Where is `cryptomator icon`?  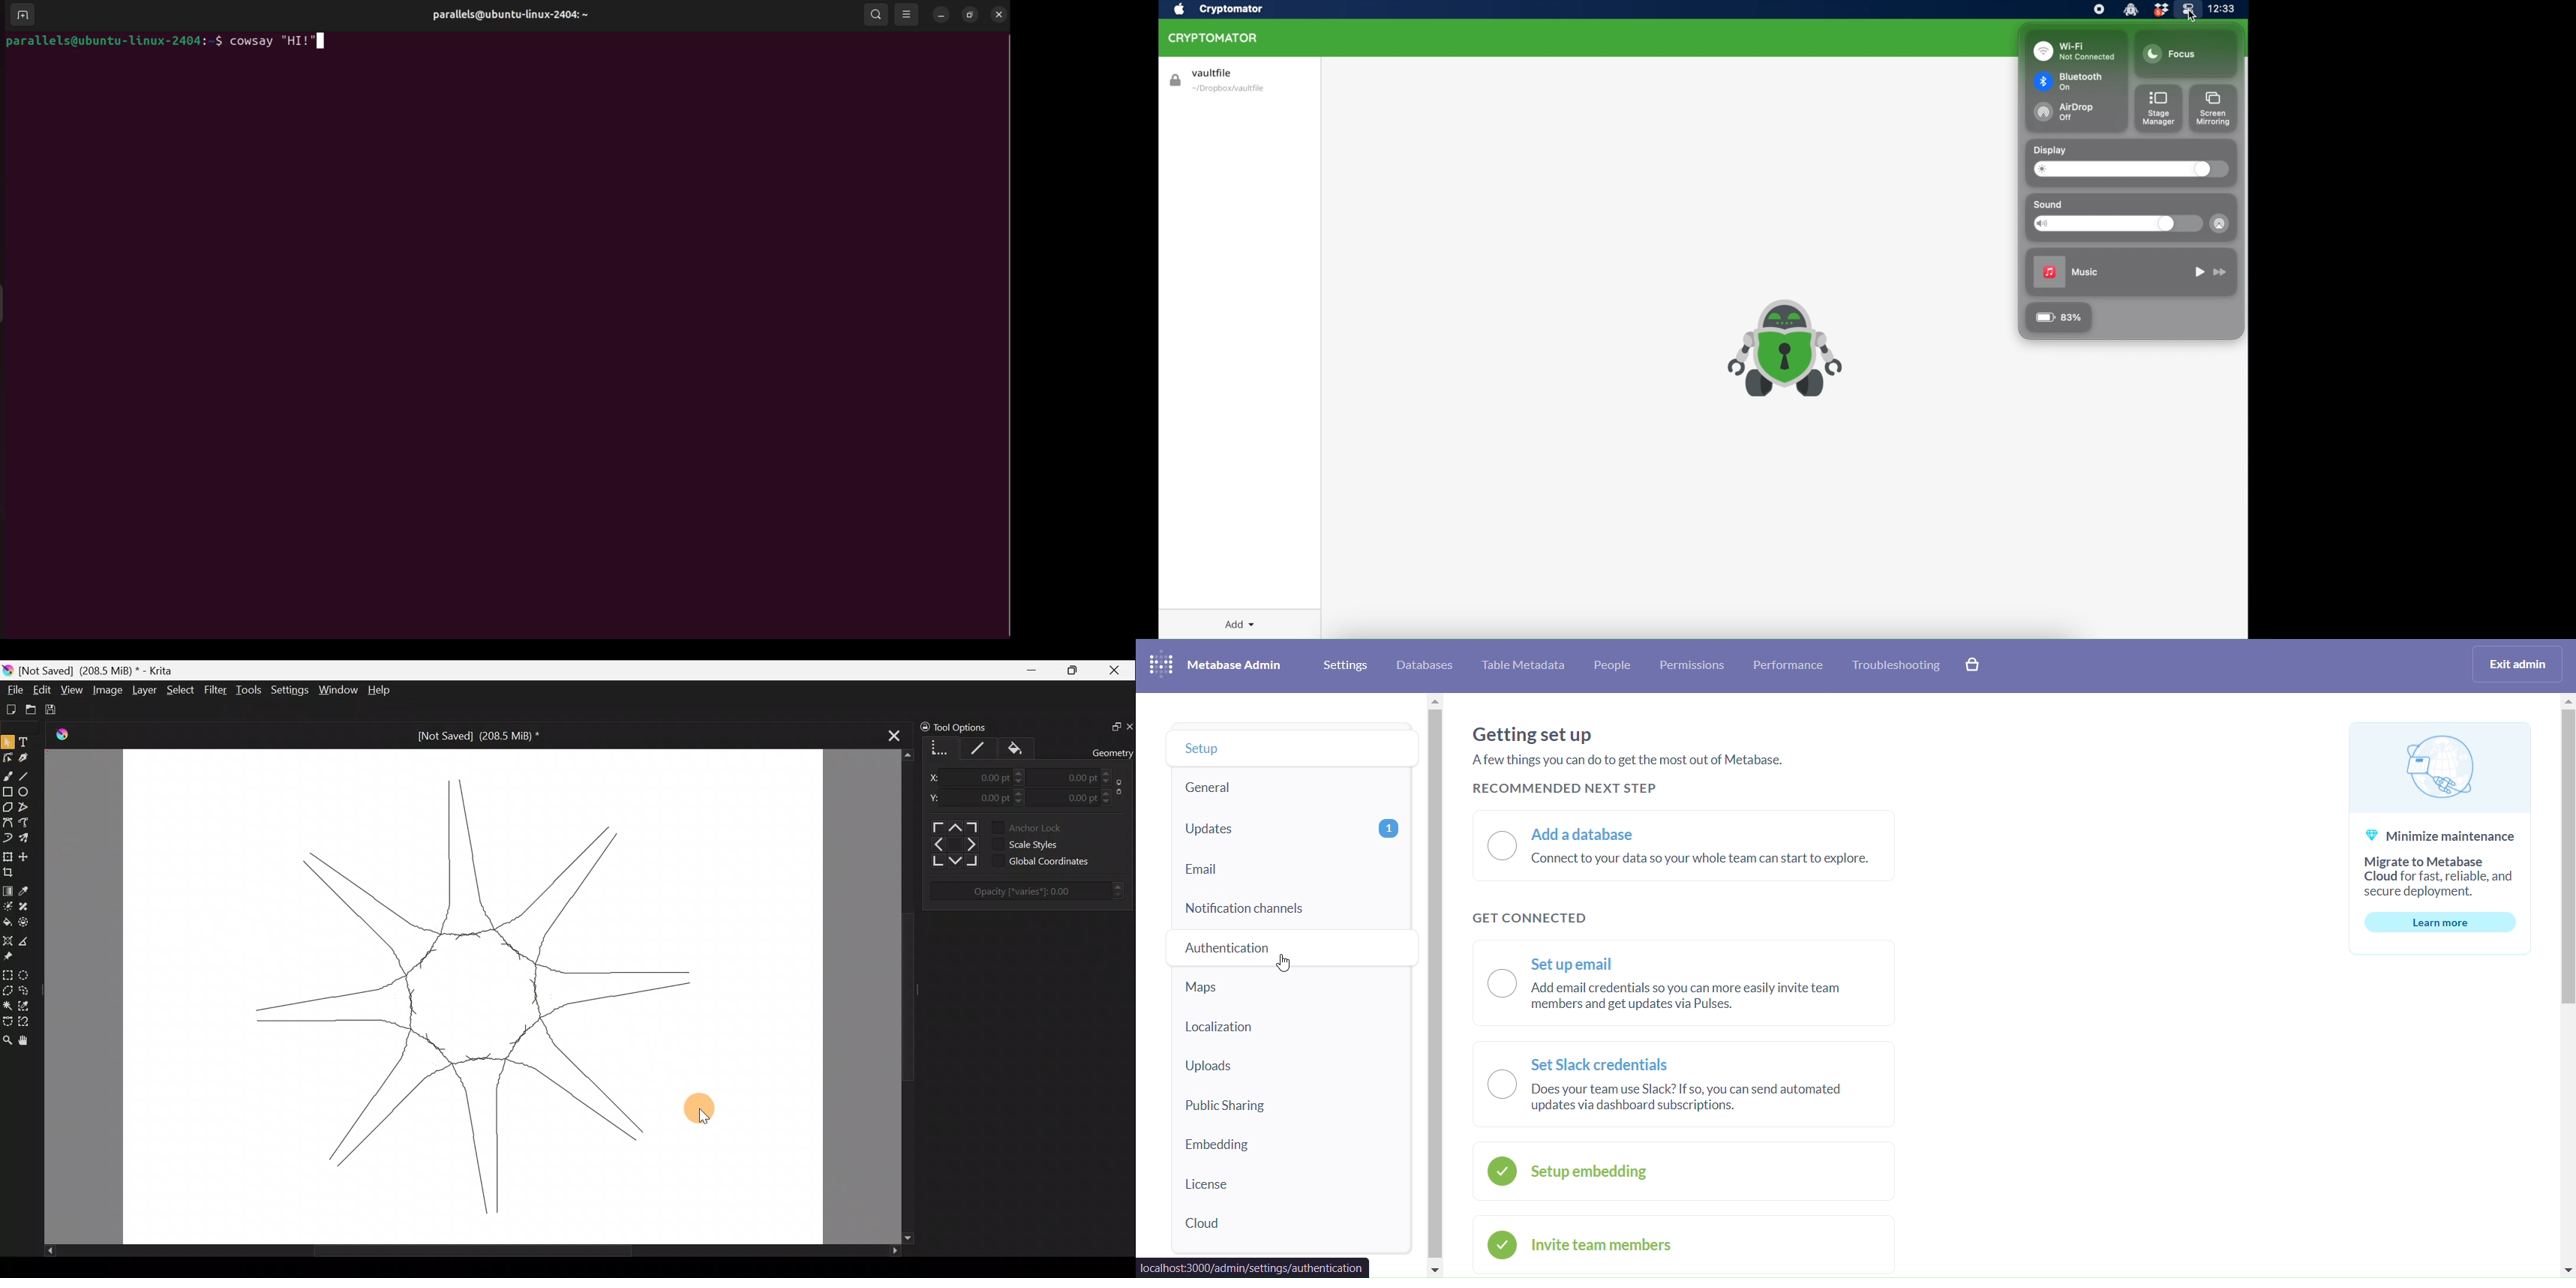
cryptomator icon is located at coordinates (1785, 348).